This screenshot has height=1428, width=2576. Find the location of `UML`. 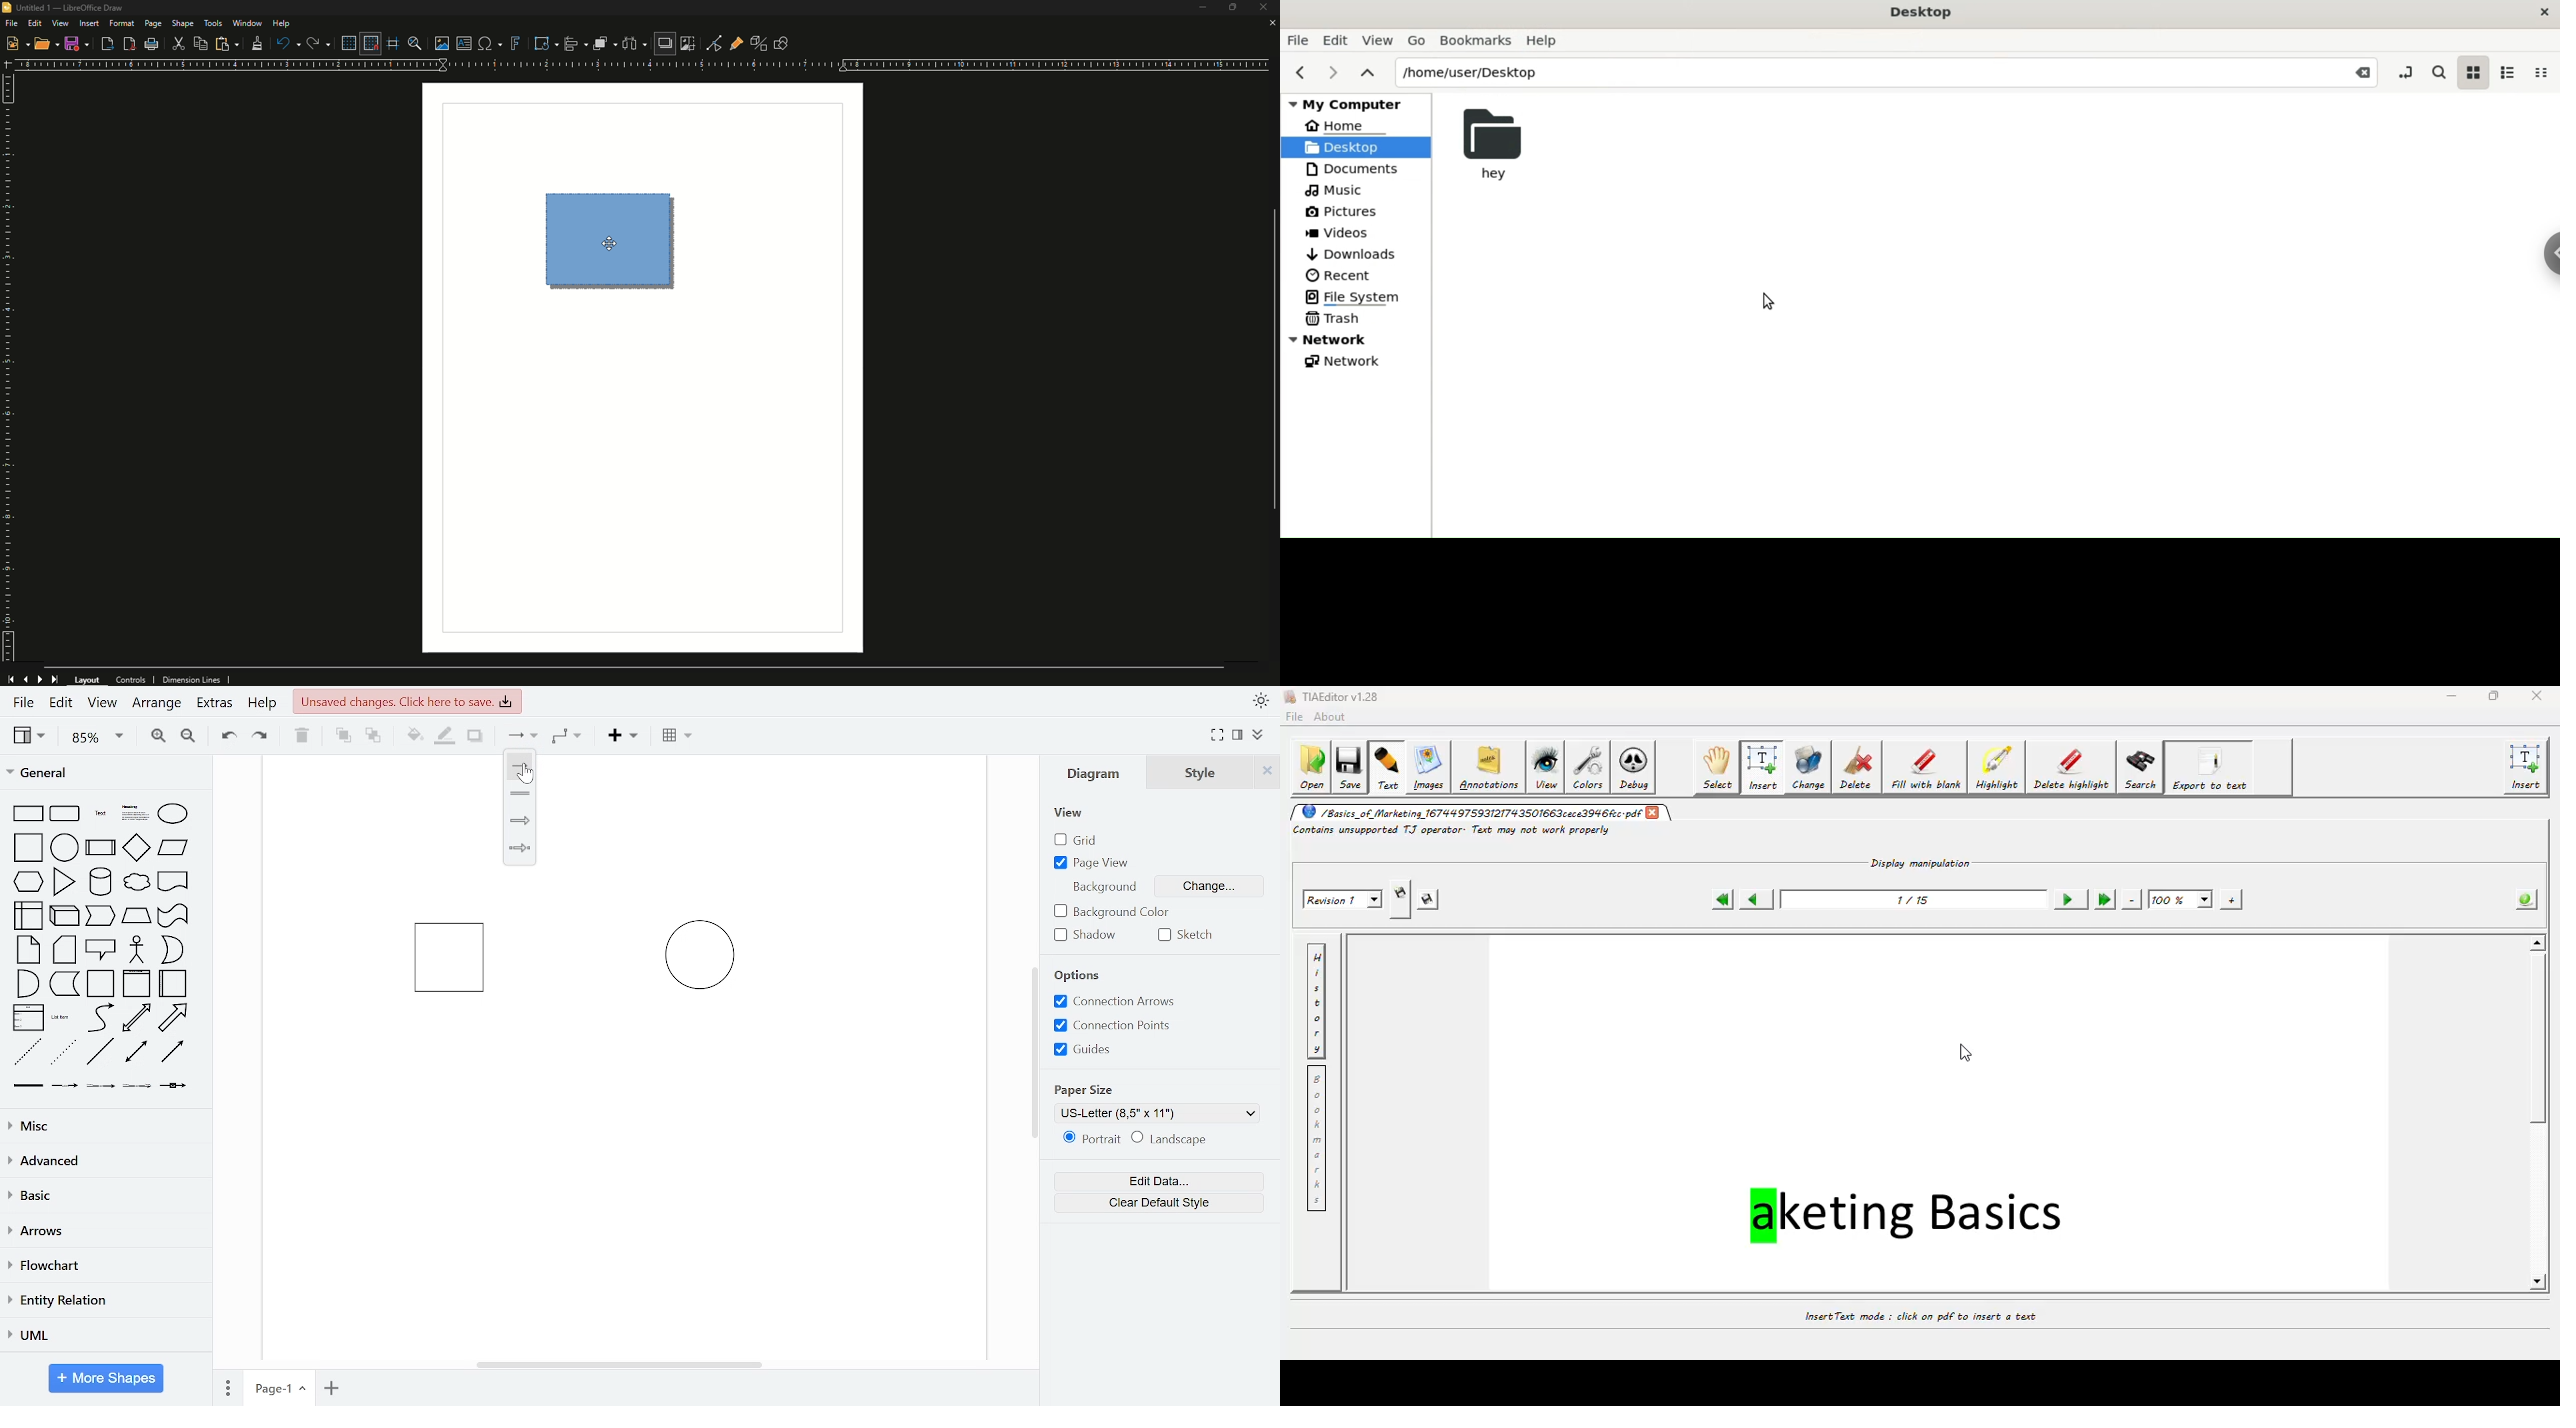

UML is located at coordinates (101, 1336).